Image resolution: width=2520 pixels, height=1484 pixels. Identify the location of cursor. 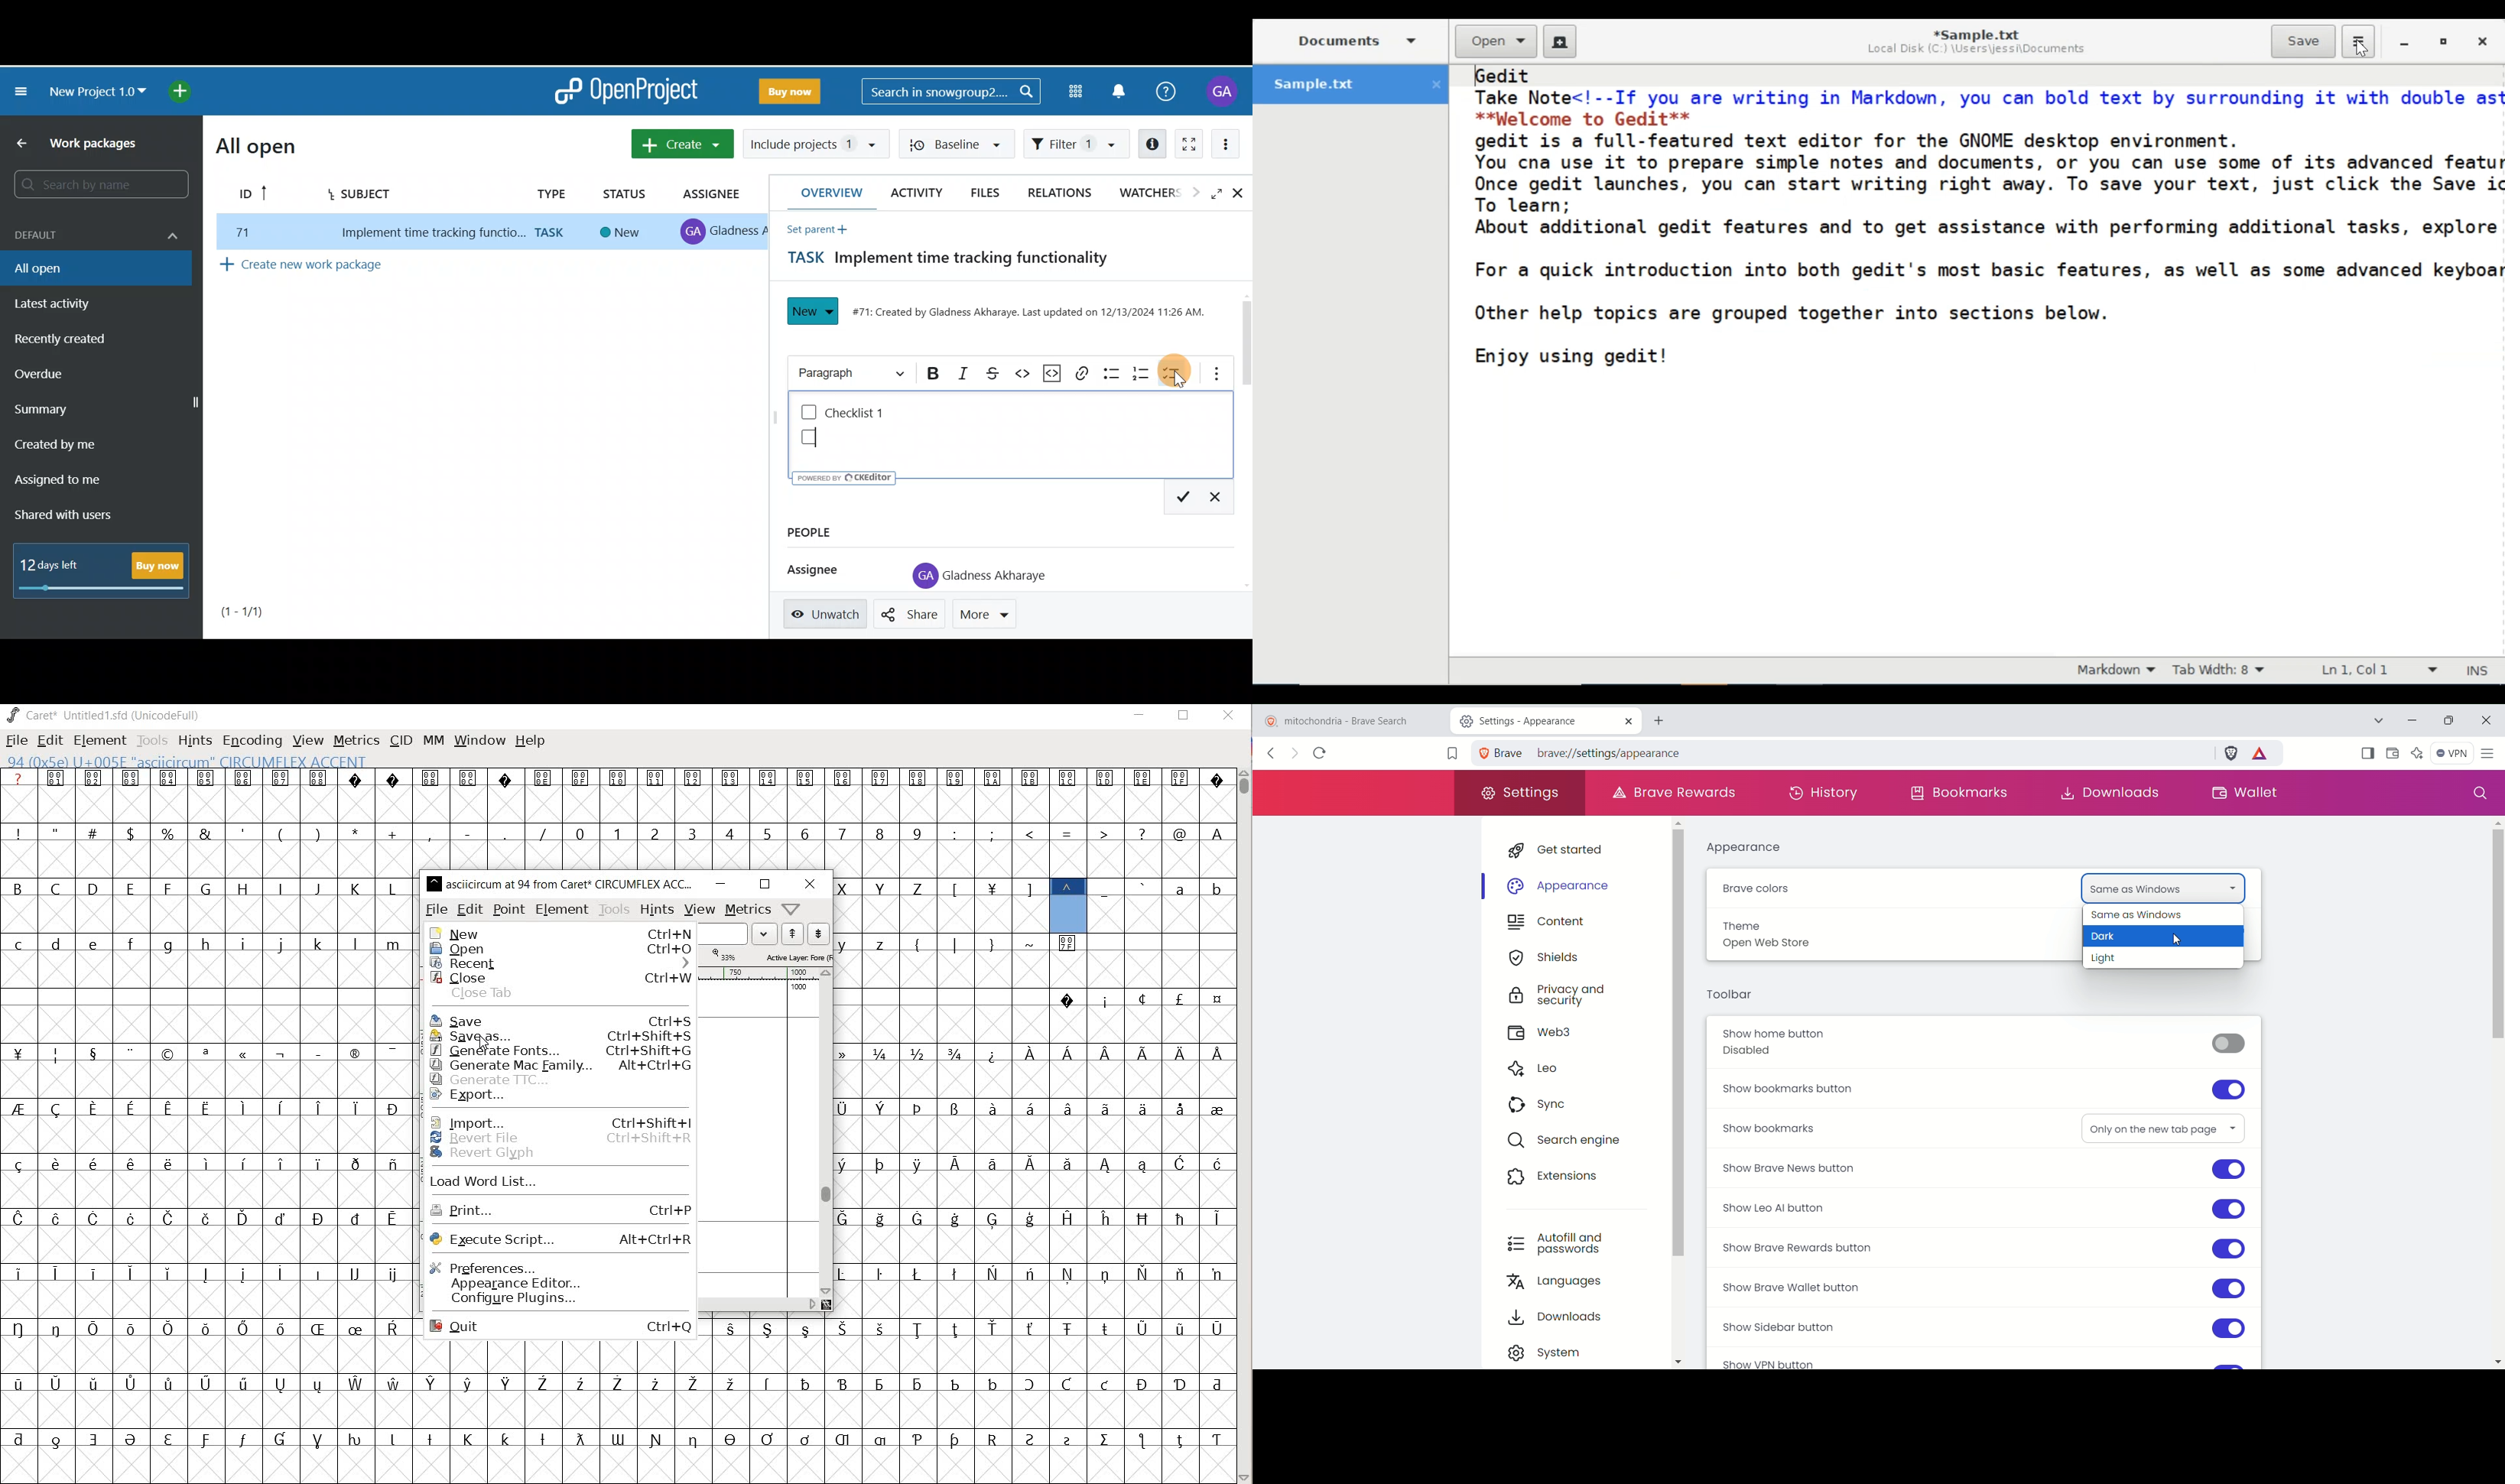
(1181, 382).